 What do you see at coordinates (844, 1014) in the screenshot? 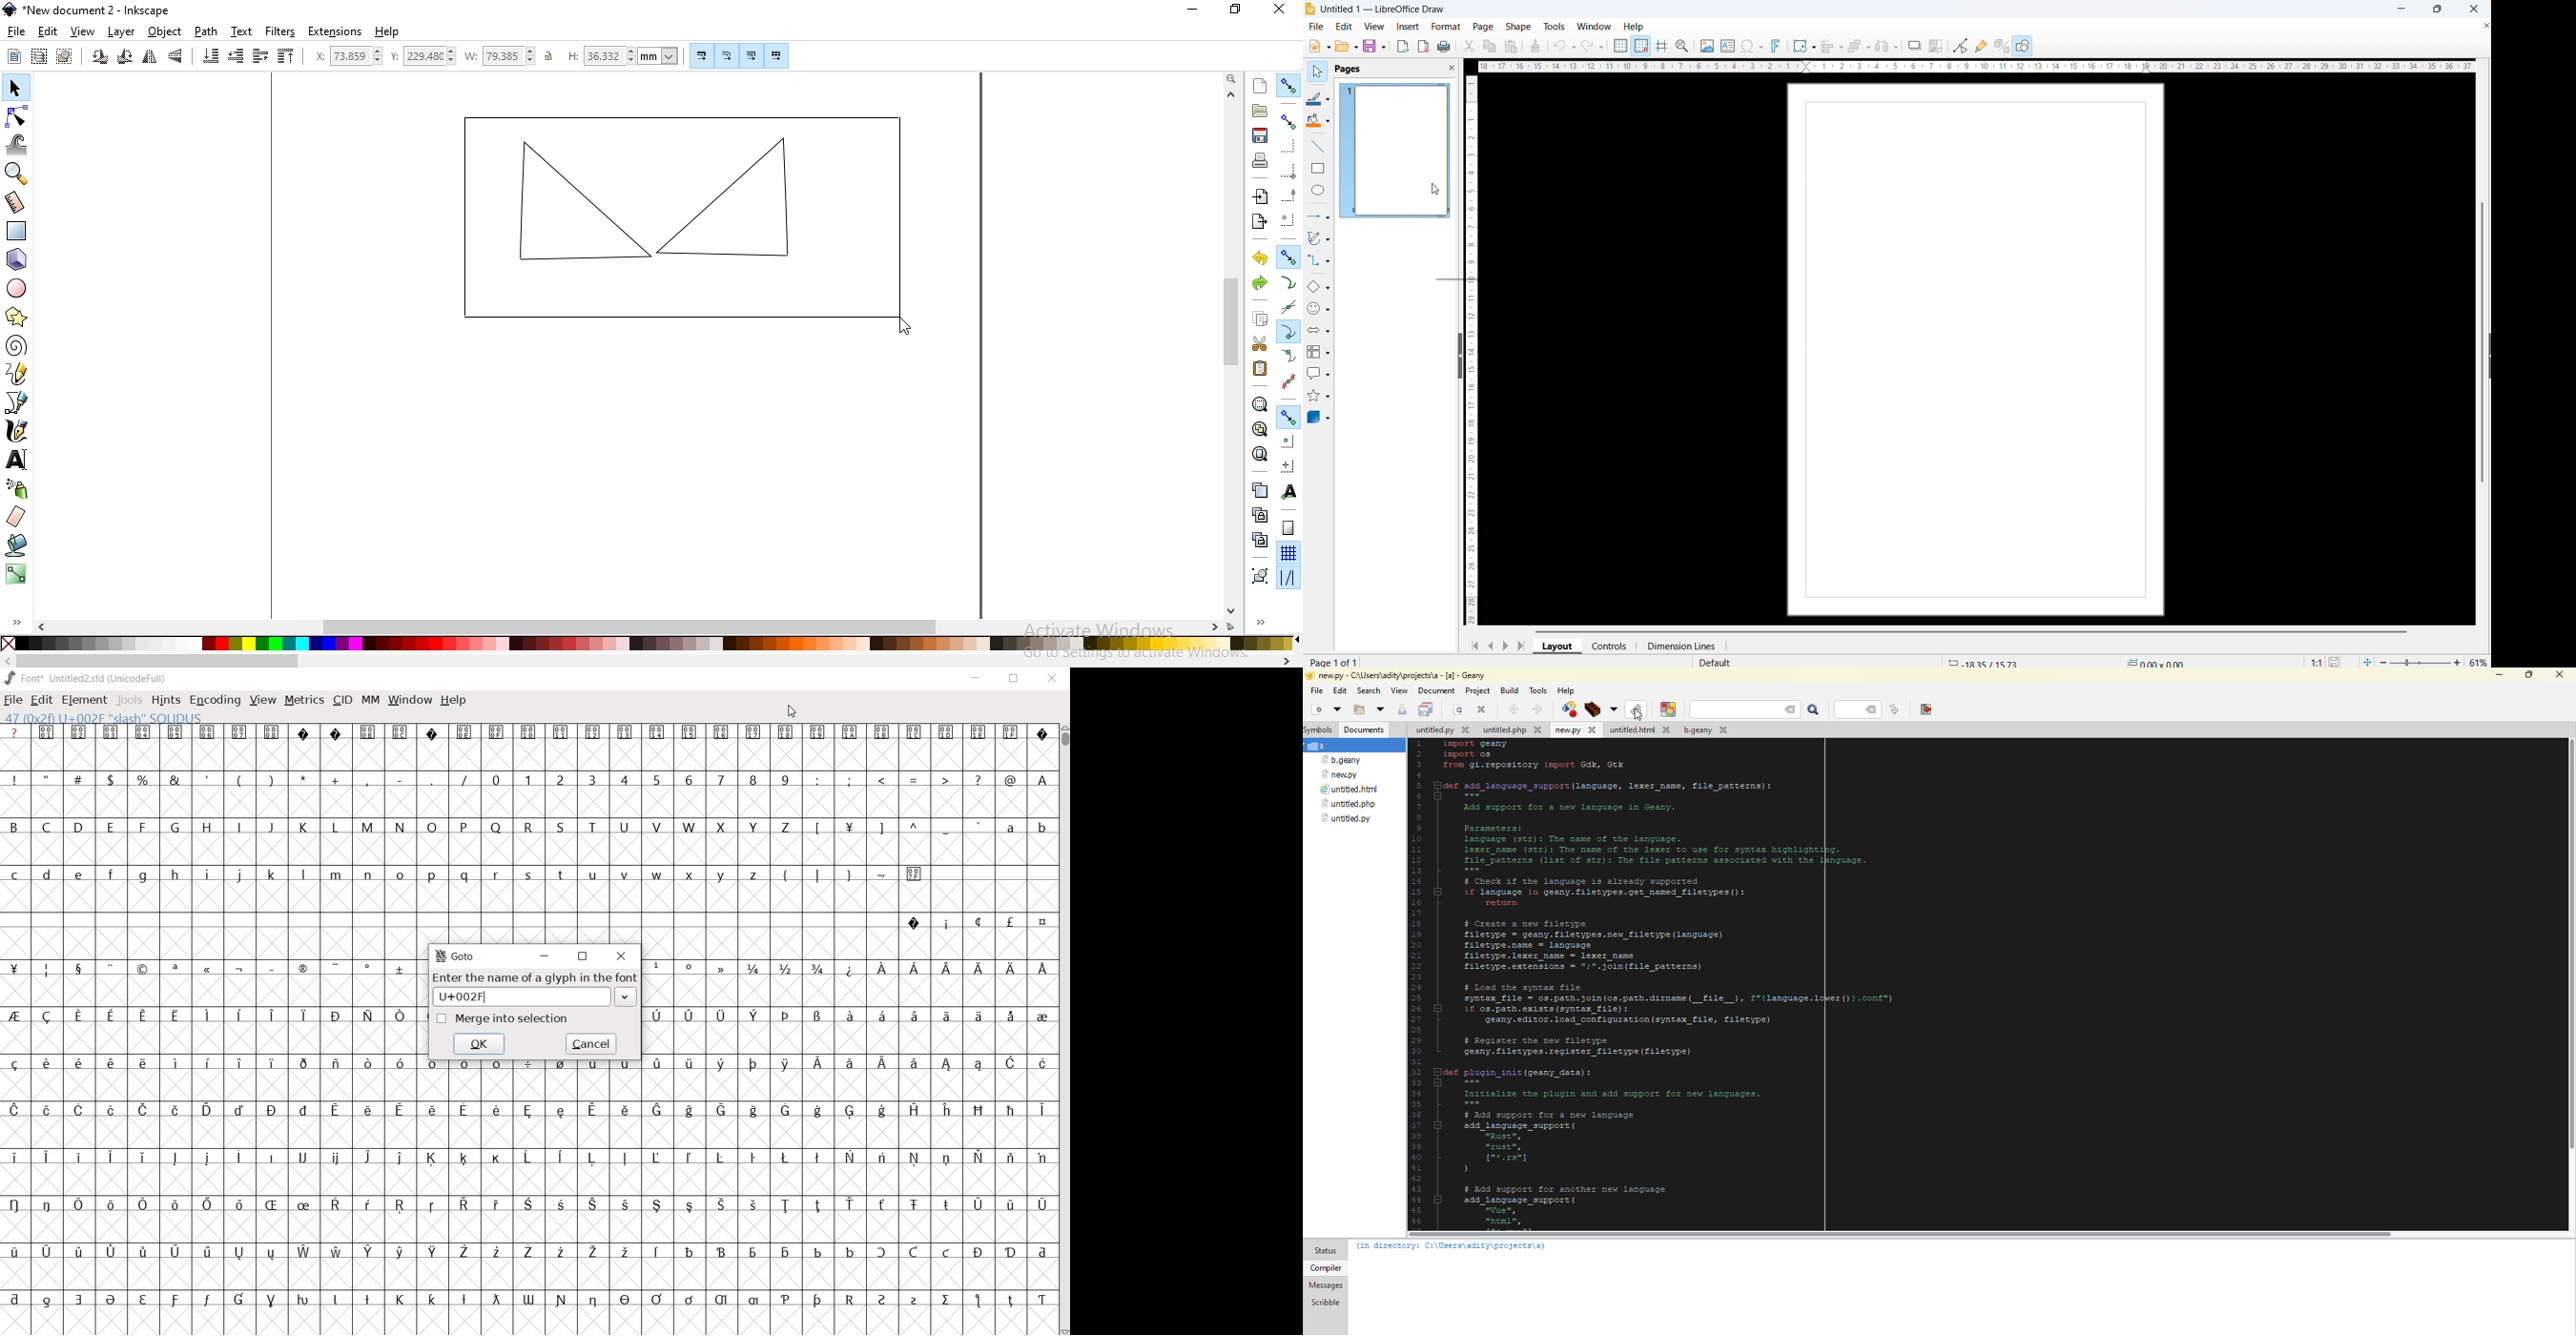
I see `speciial letter` at bounding box center [844, 1014].